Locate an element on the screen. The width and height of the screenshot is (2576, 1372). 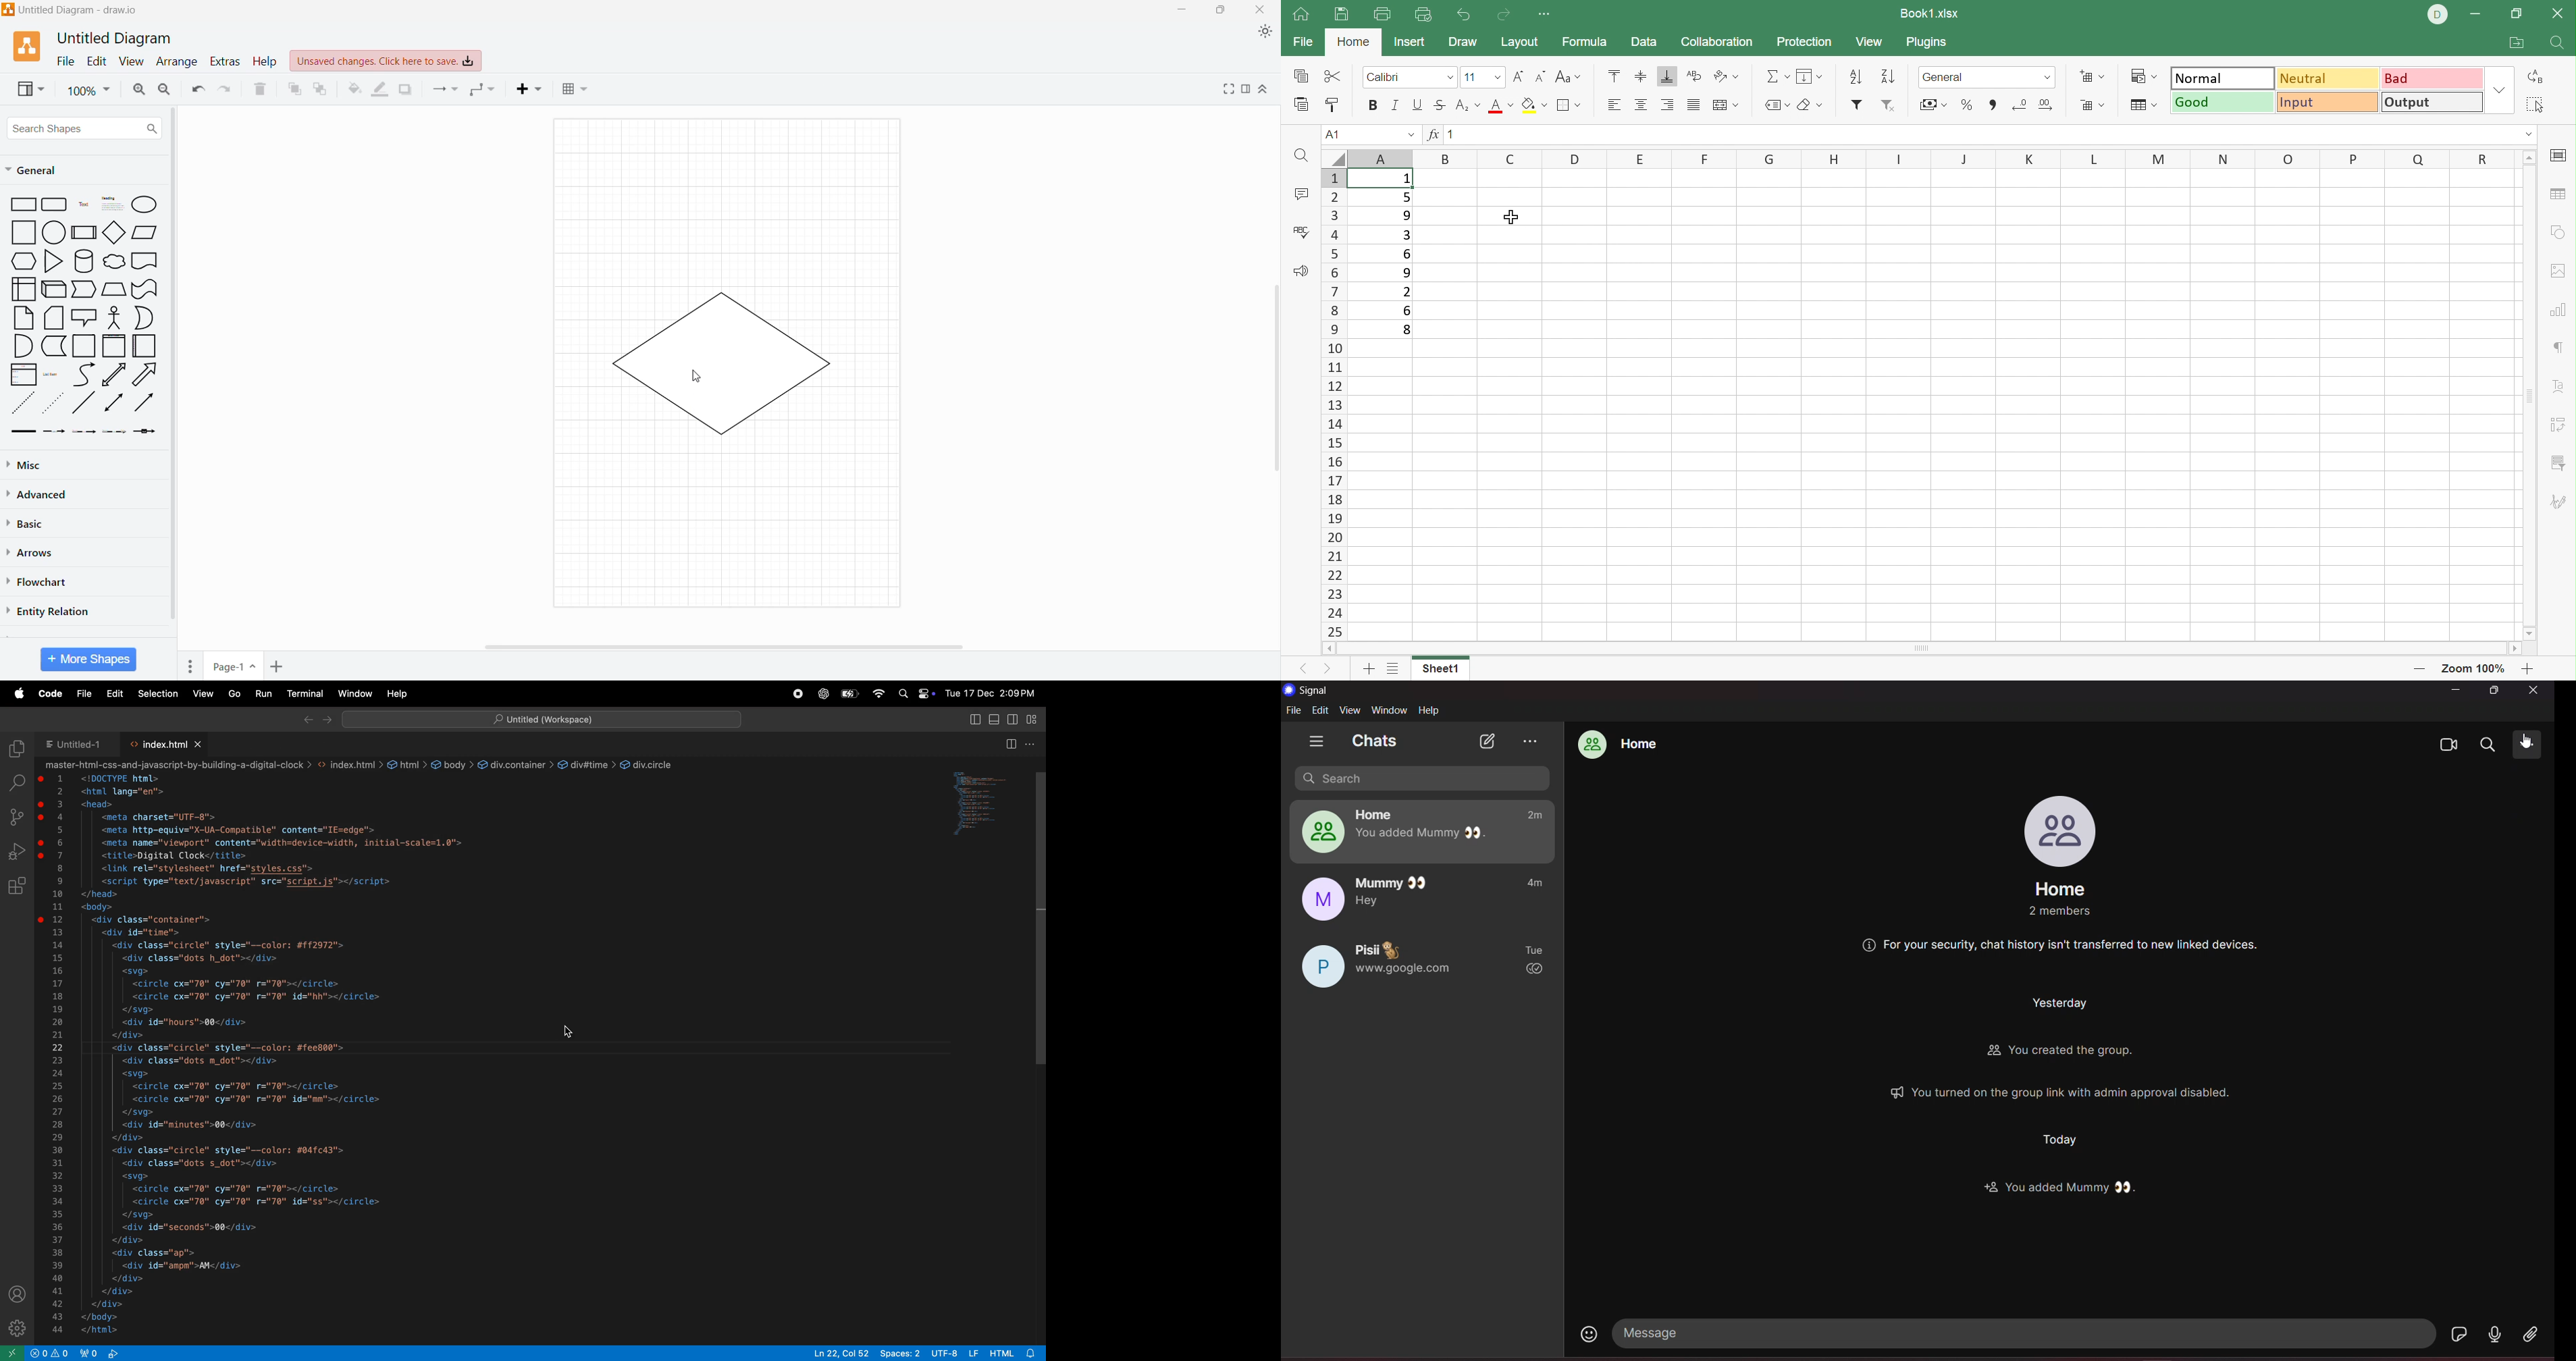
Drop Down is located at coordinates (2499, 89).